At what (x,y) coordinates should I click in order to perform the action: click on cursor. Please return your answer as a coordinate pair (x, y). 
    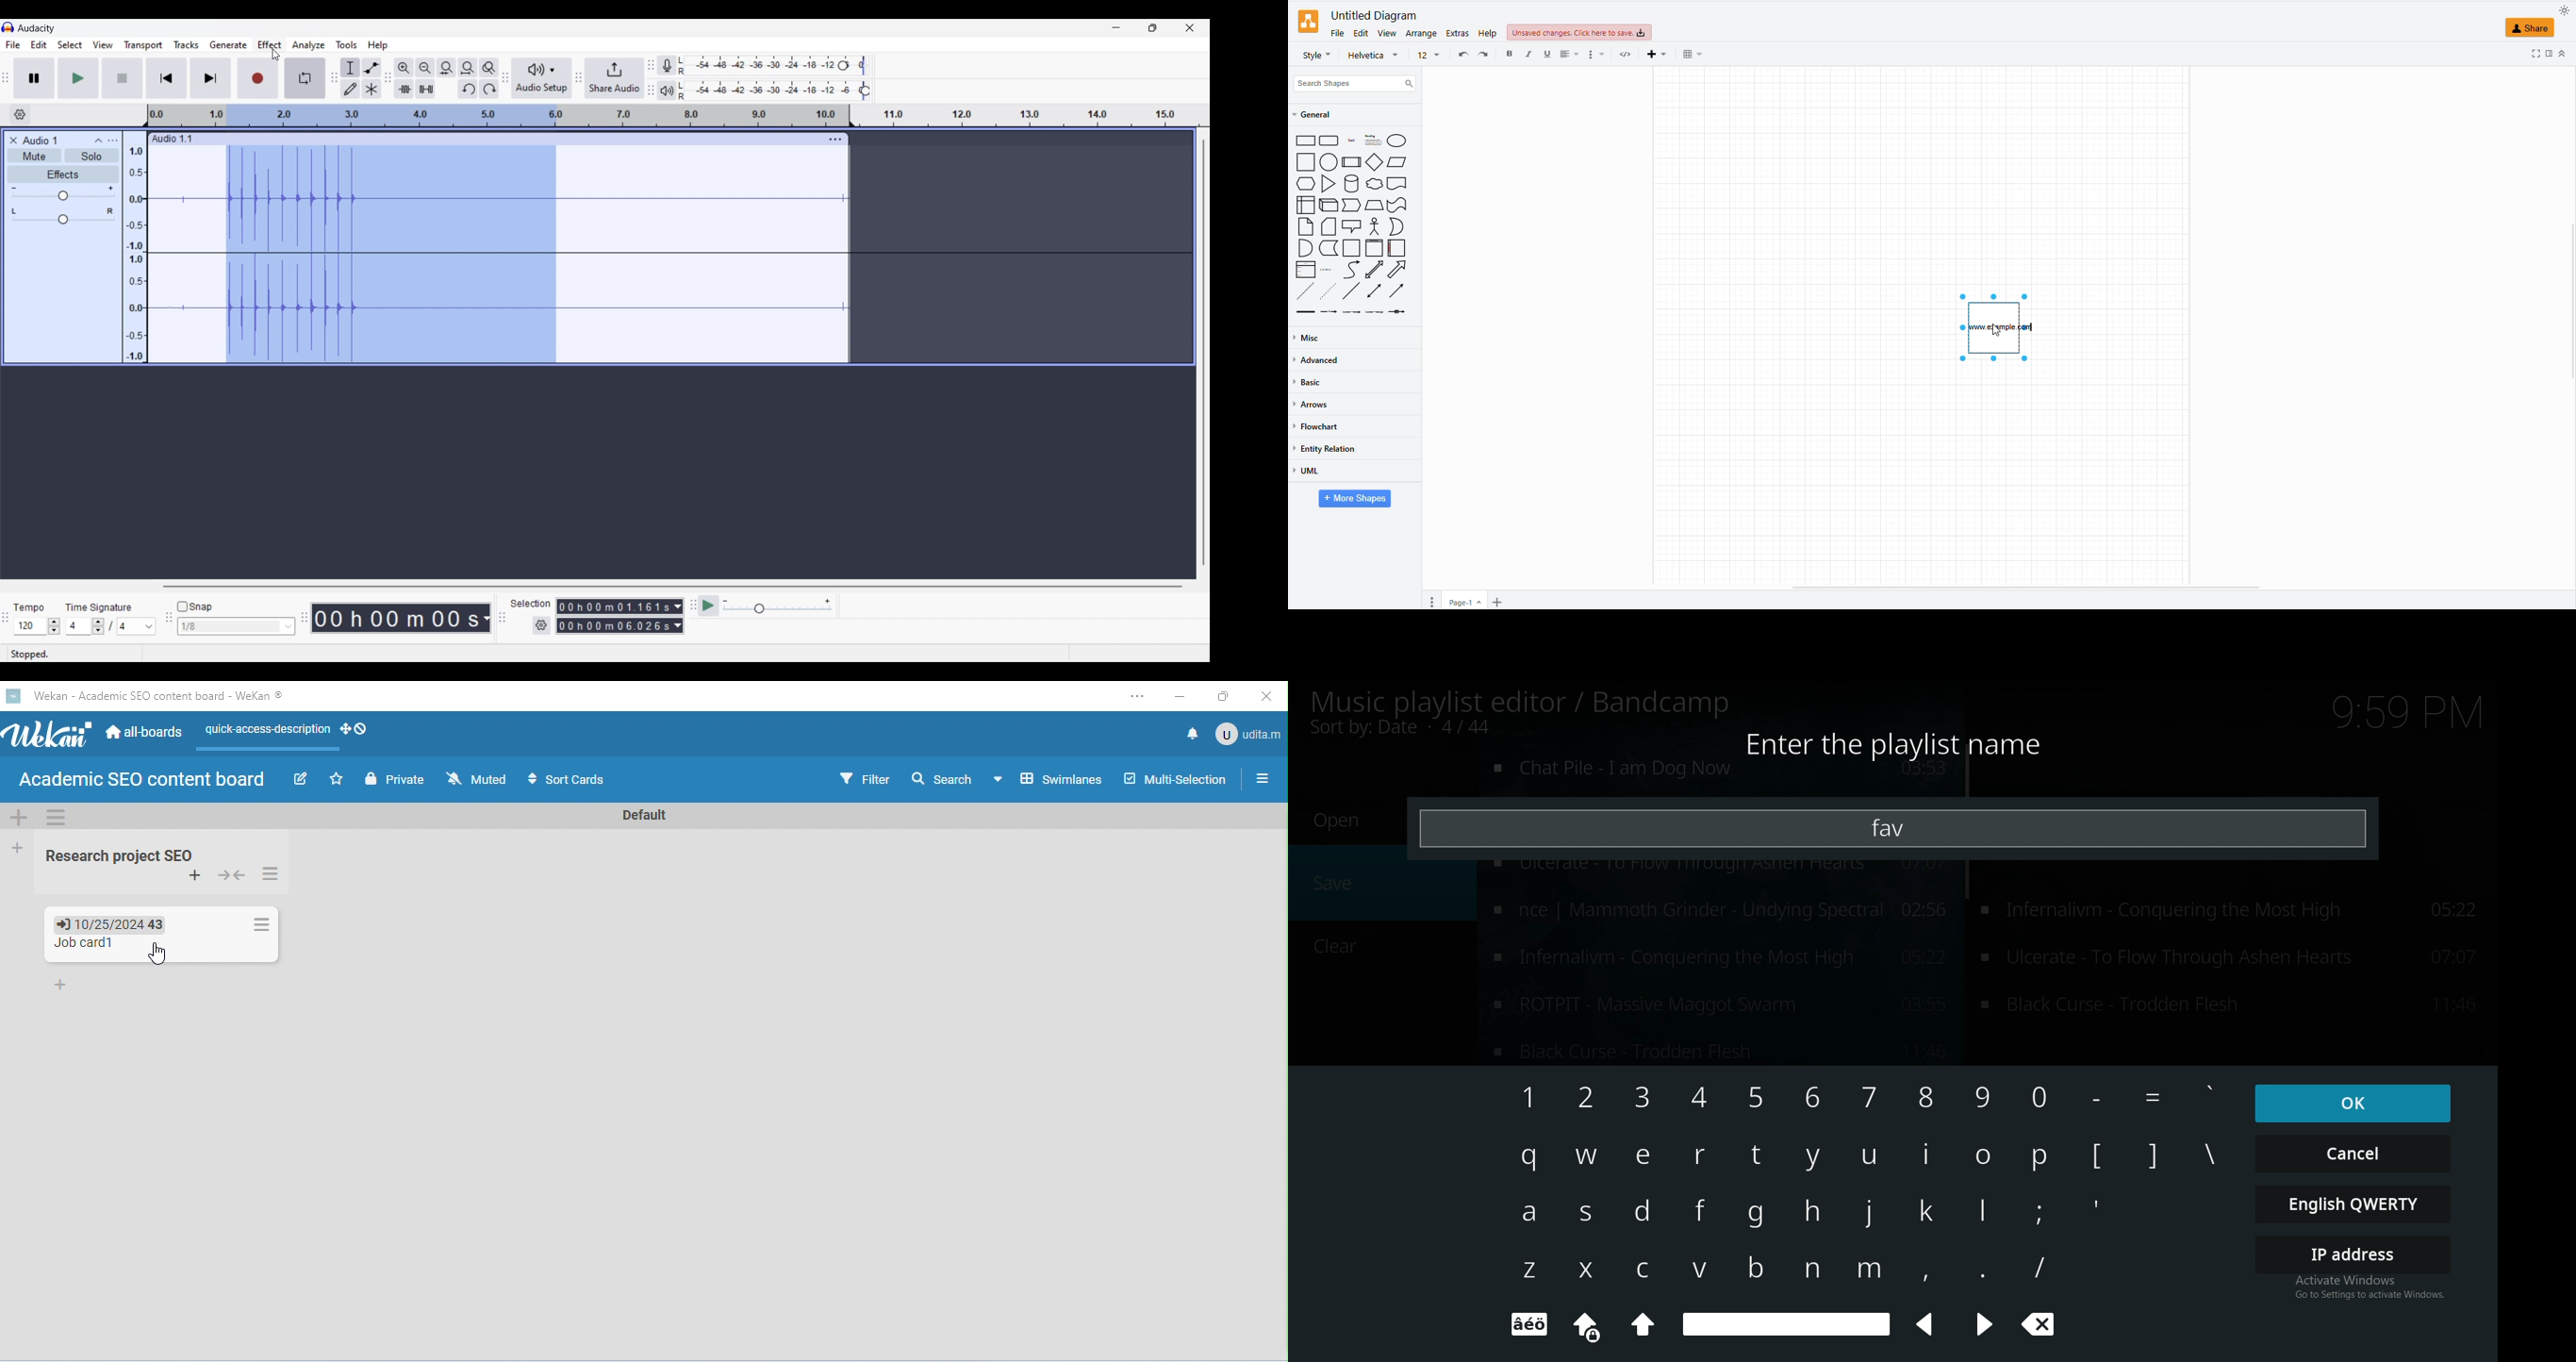
    Looking at the image, I should click on (157, 955).